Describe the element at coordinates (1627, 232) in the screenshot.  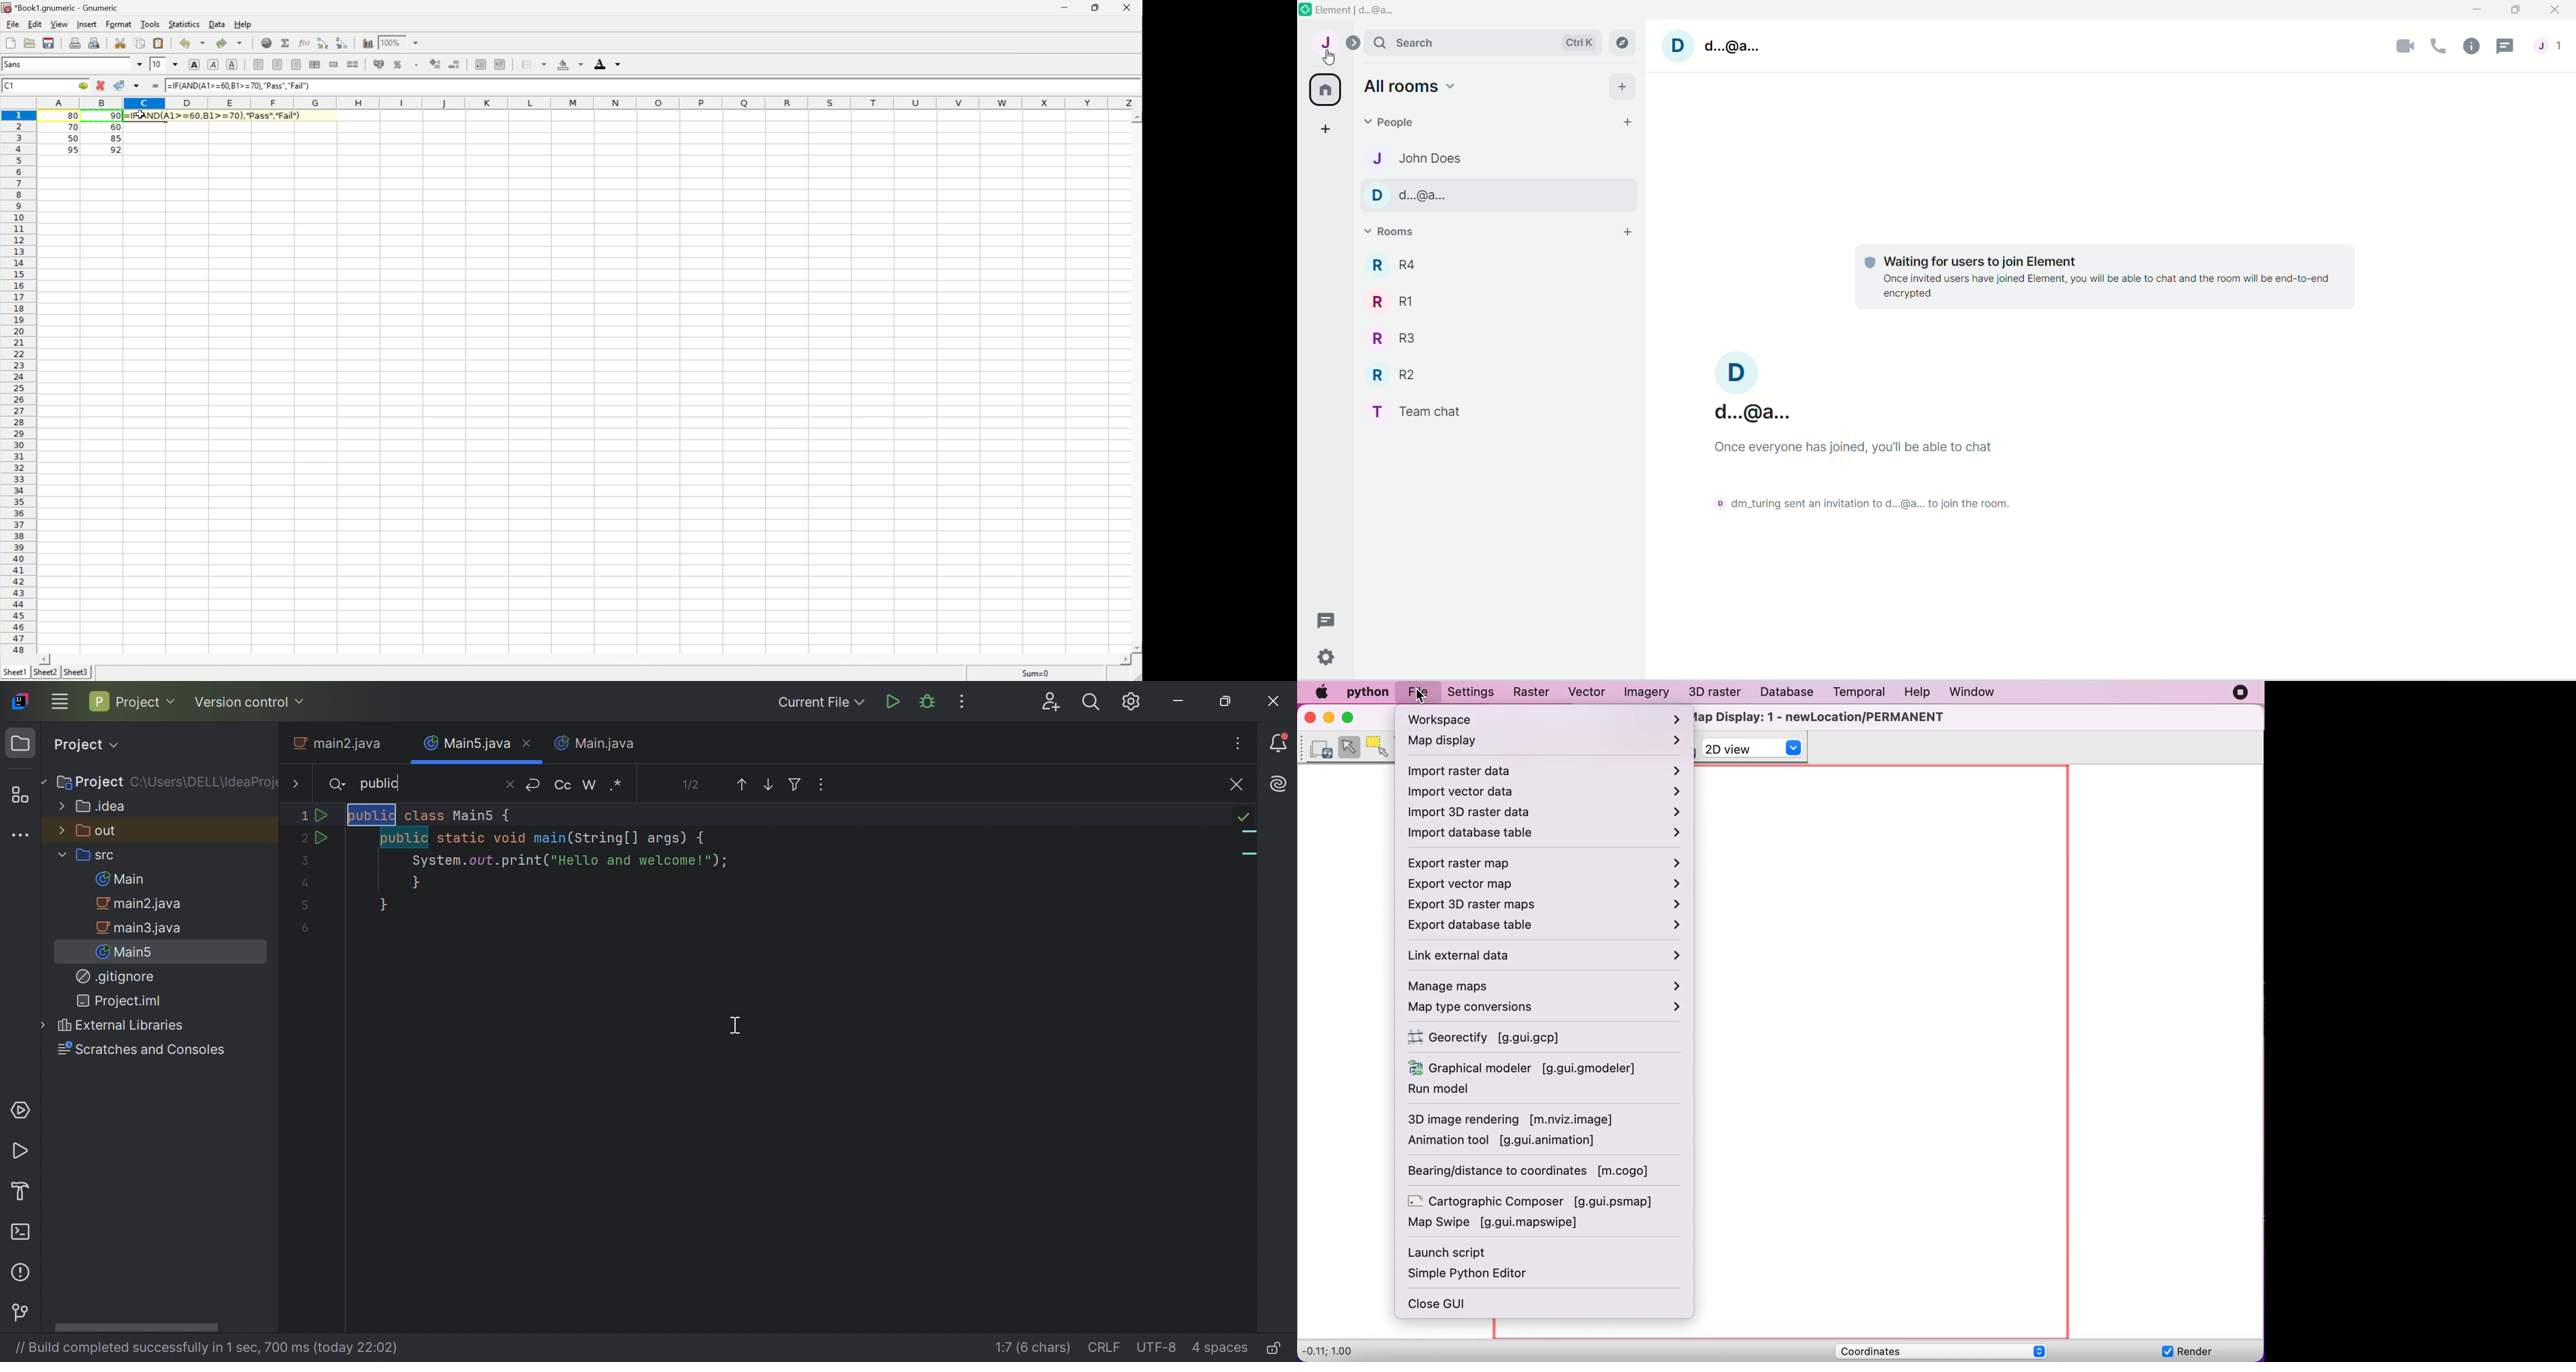
I see `Add room` at that location.